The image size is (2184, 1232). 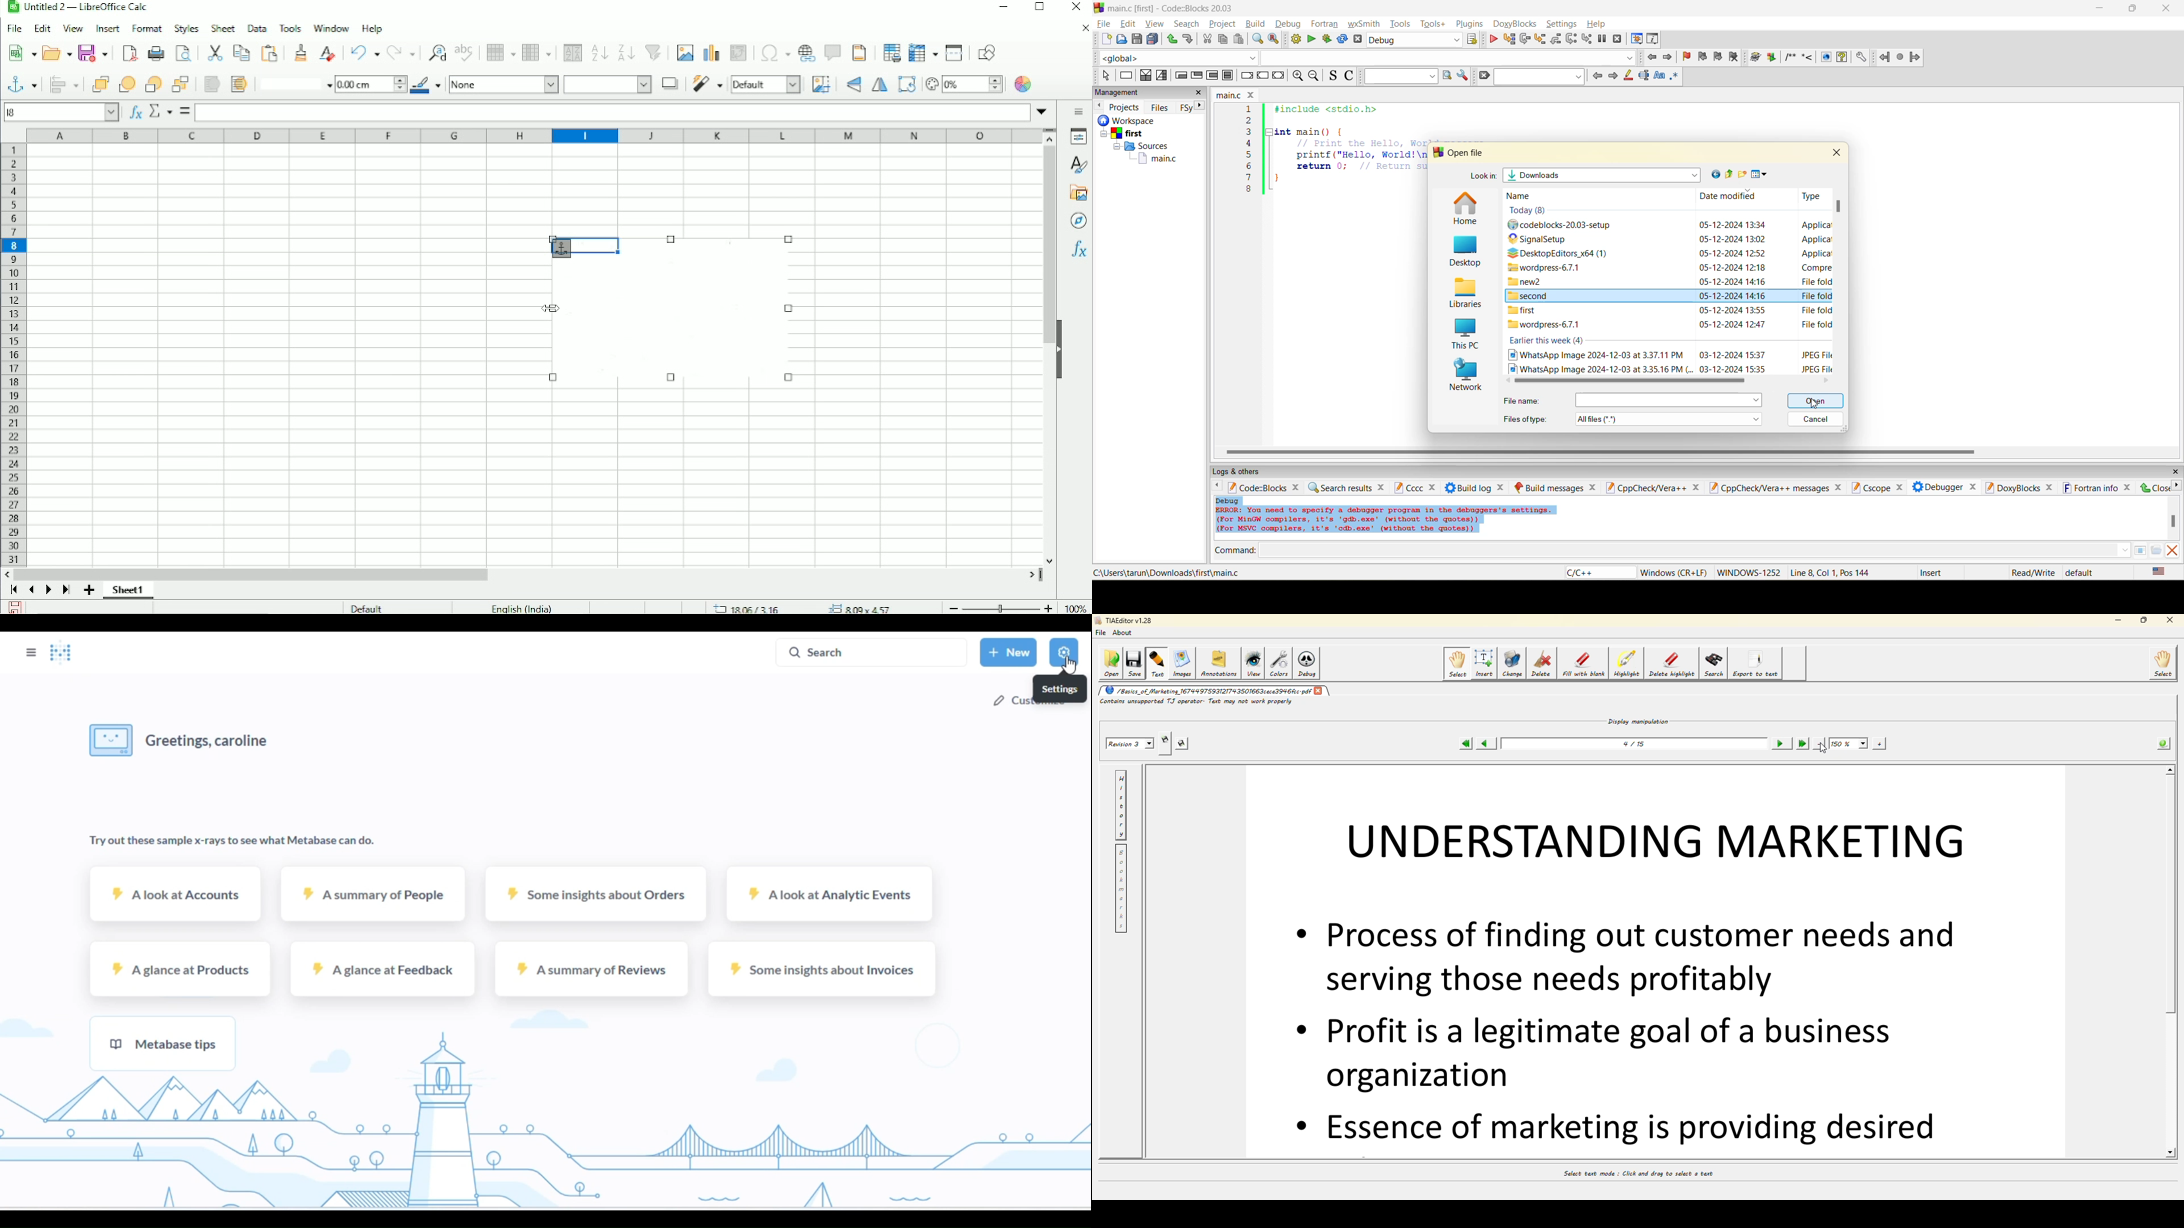 What do you see at coordinates (1595, 355) in the screenshot?
I see `image file` at bounding box center [1595, 355].